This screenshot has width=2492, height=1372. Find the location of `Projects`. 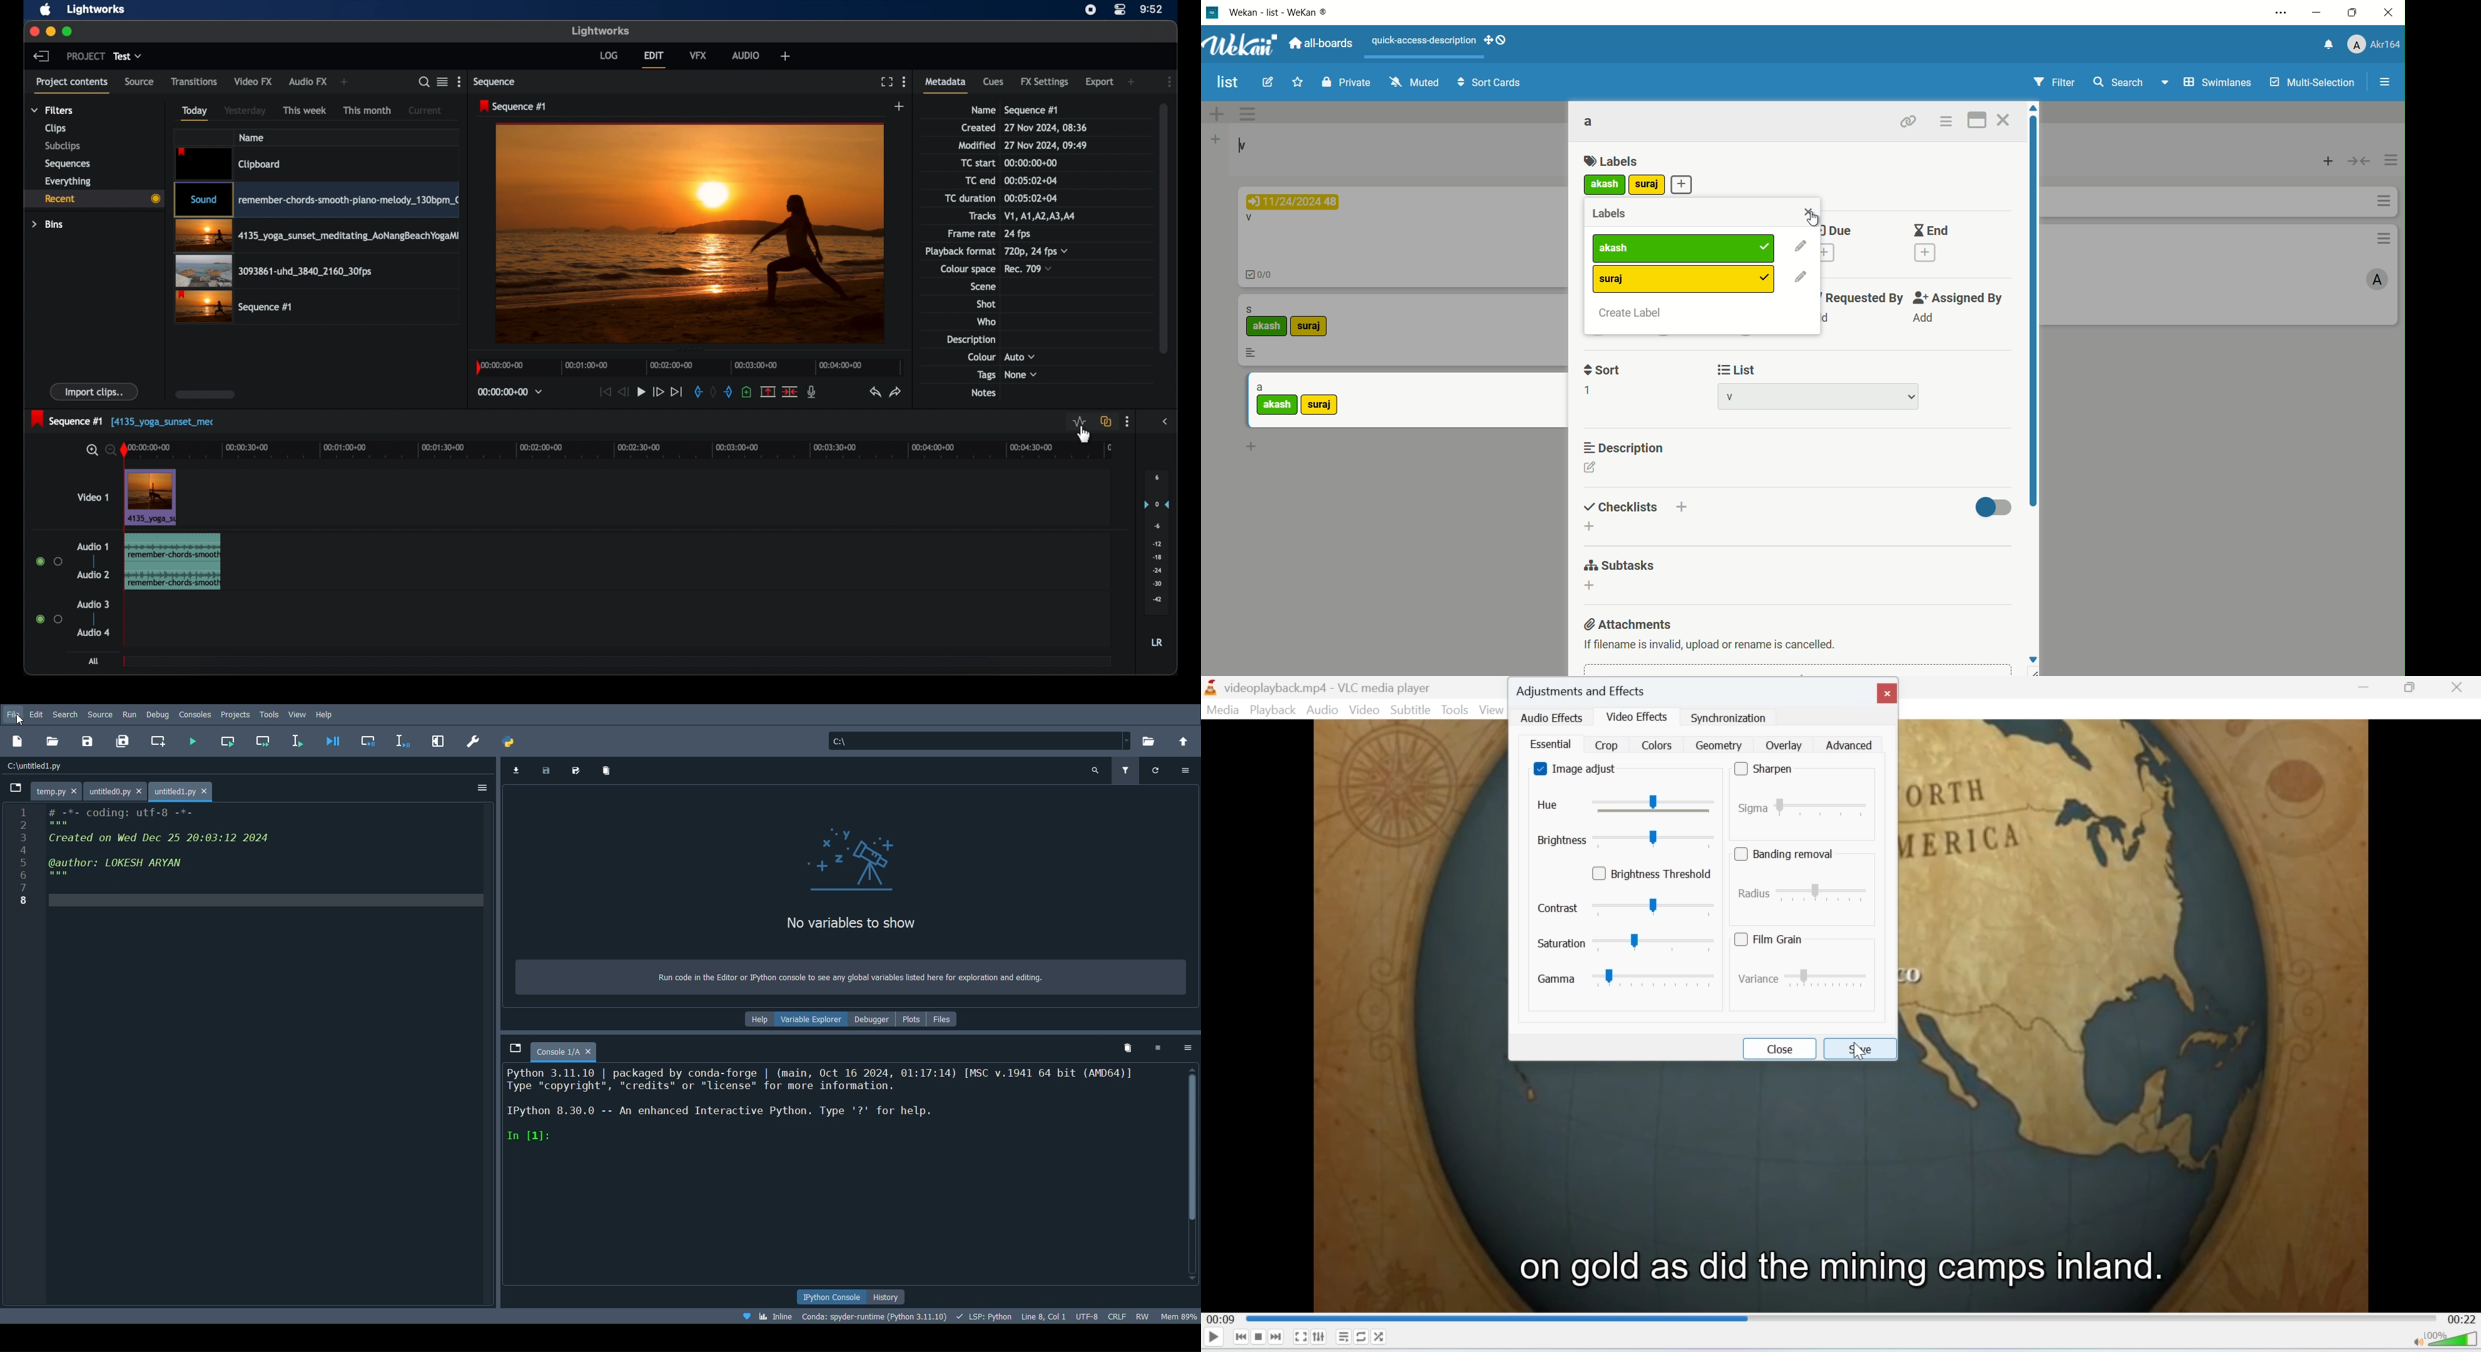

Projects is located at coordinates (236, 715).